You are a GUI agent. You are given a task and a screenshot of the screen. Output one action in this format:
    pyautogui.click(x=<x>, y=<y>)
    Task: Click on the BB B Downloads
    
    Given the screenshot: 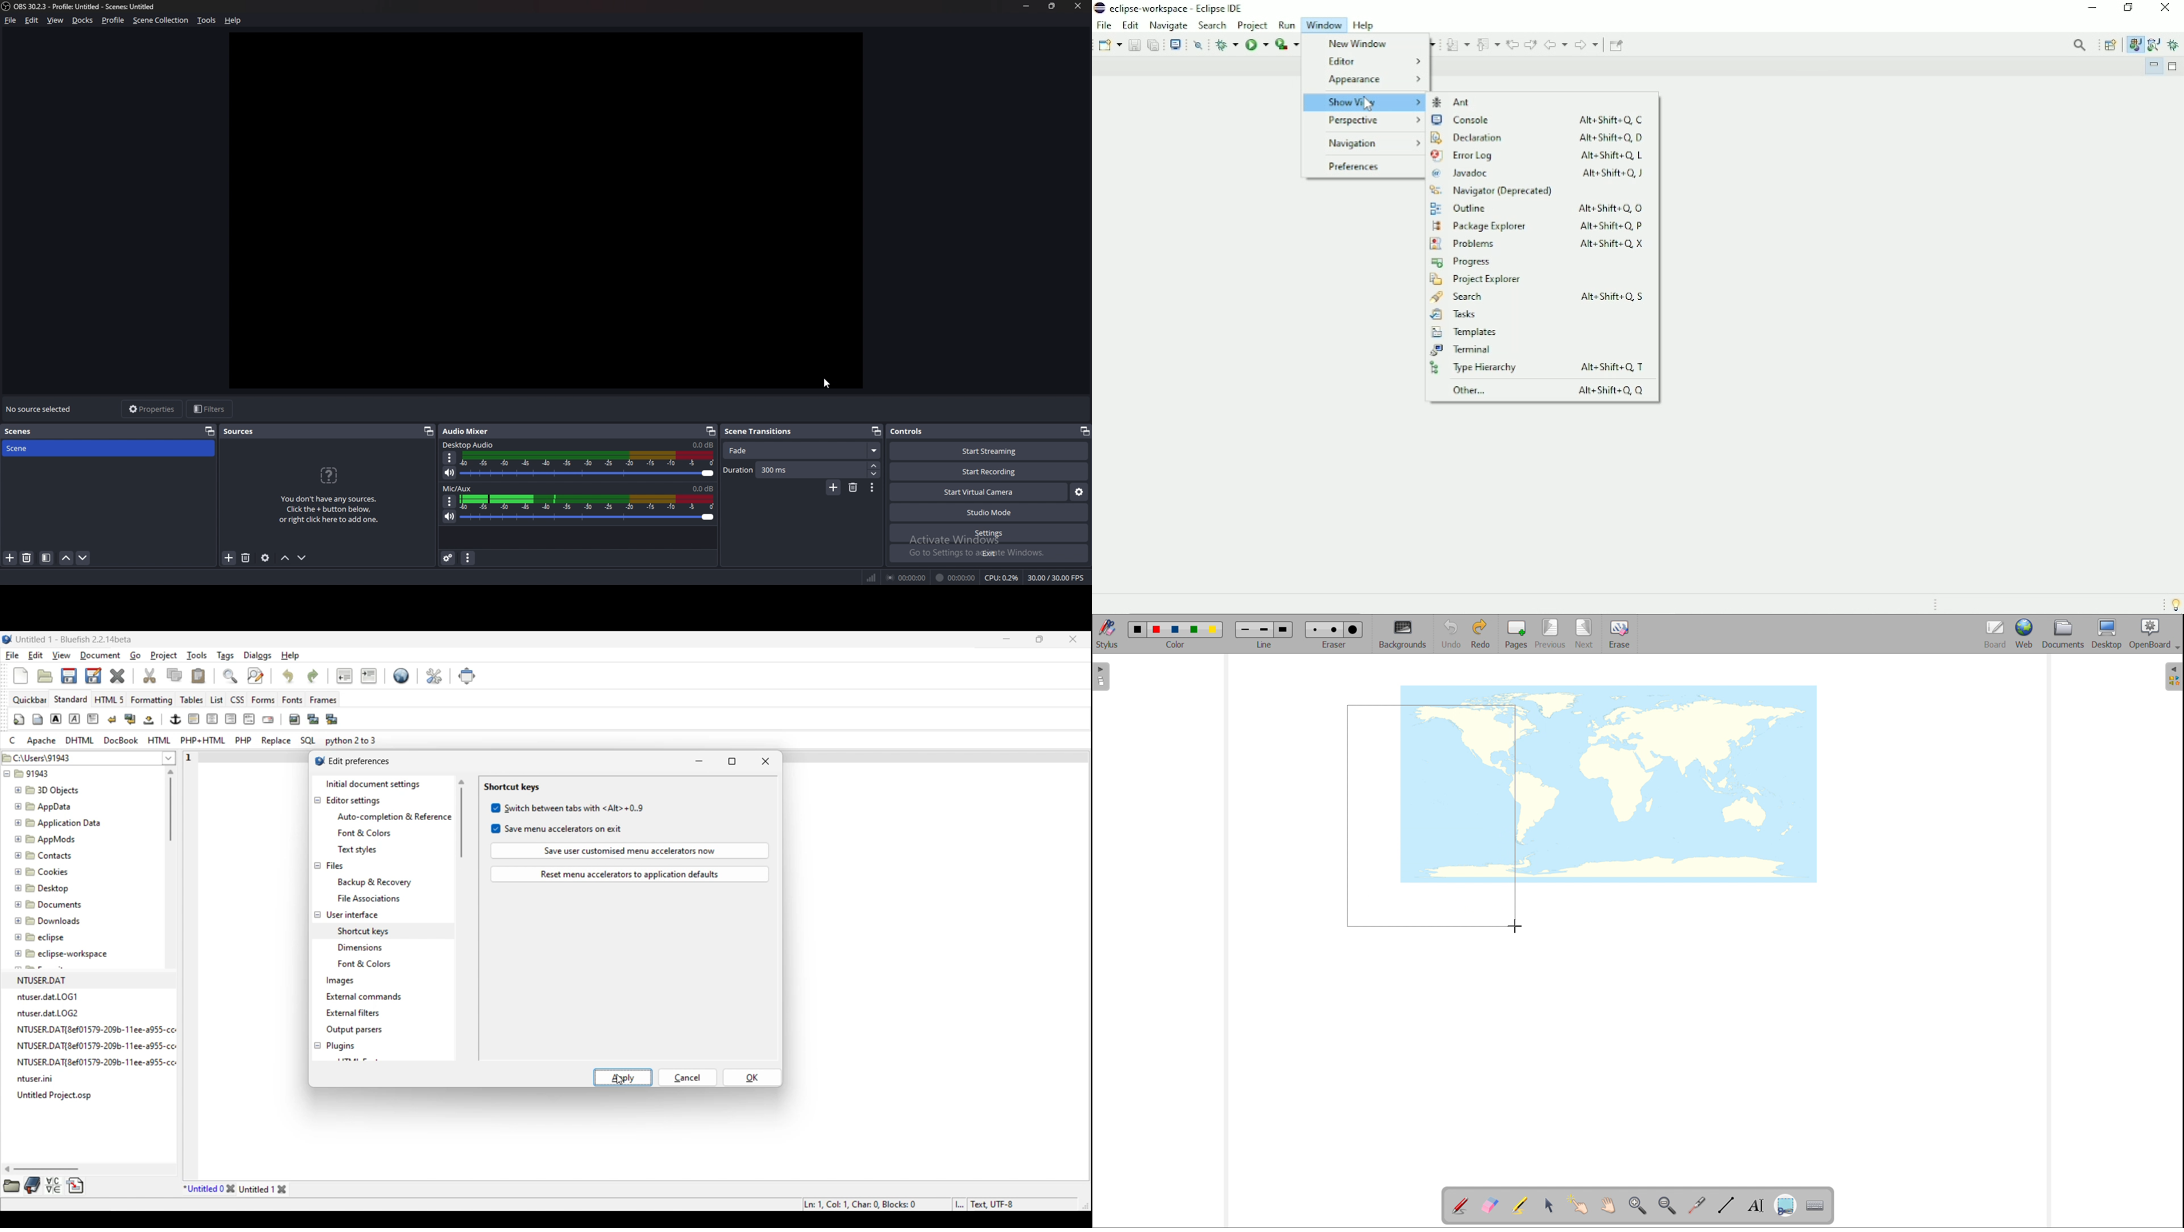 What is the action you would take?
    pyautogui.click(x=45, y=919)
    